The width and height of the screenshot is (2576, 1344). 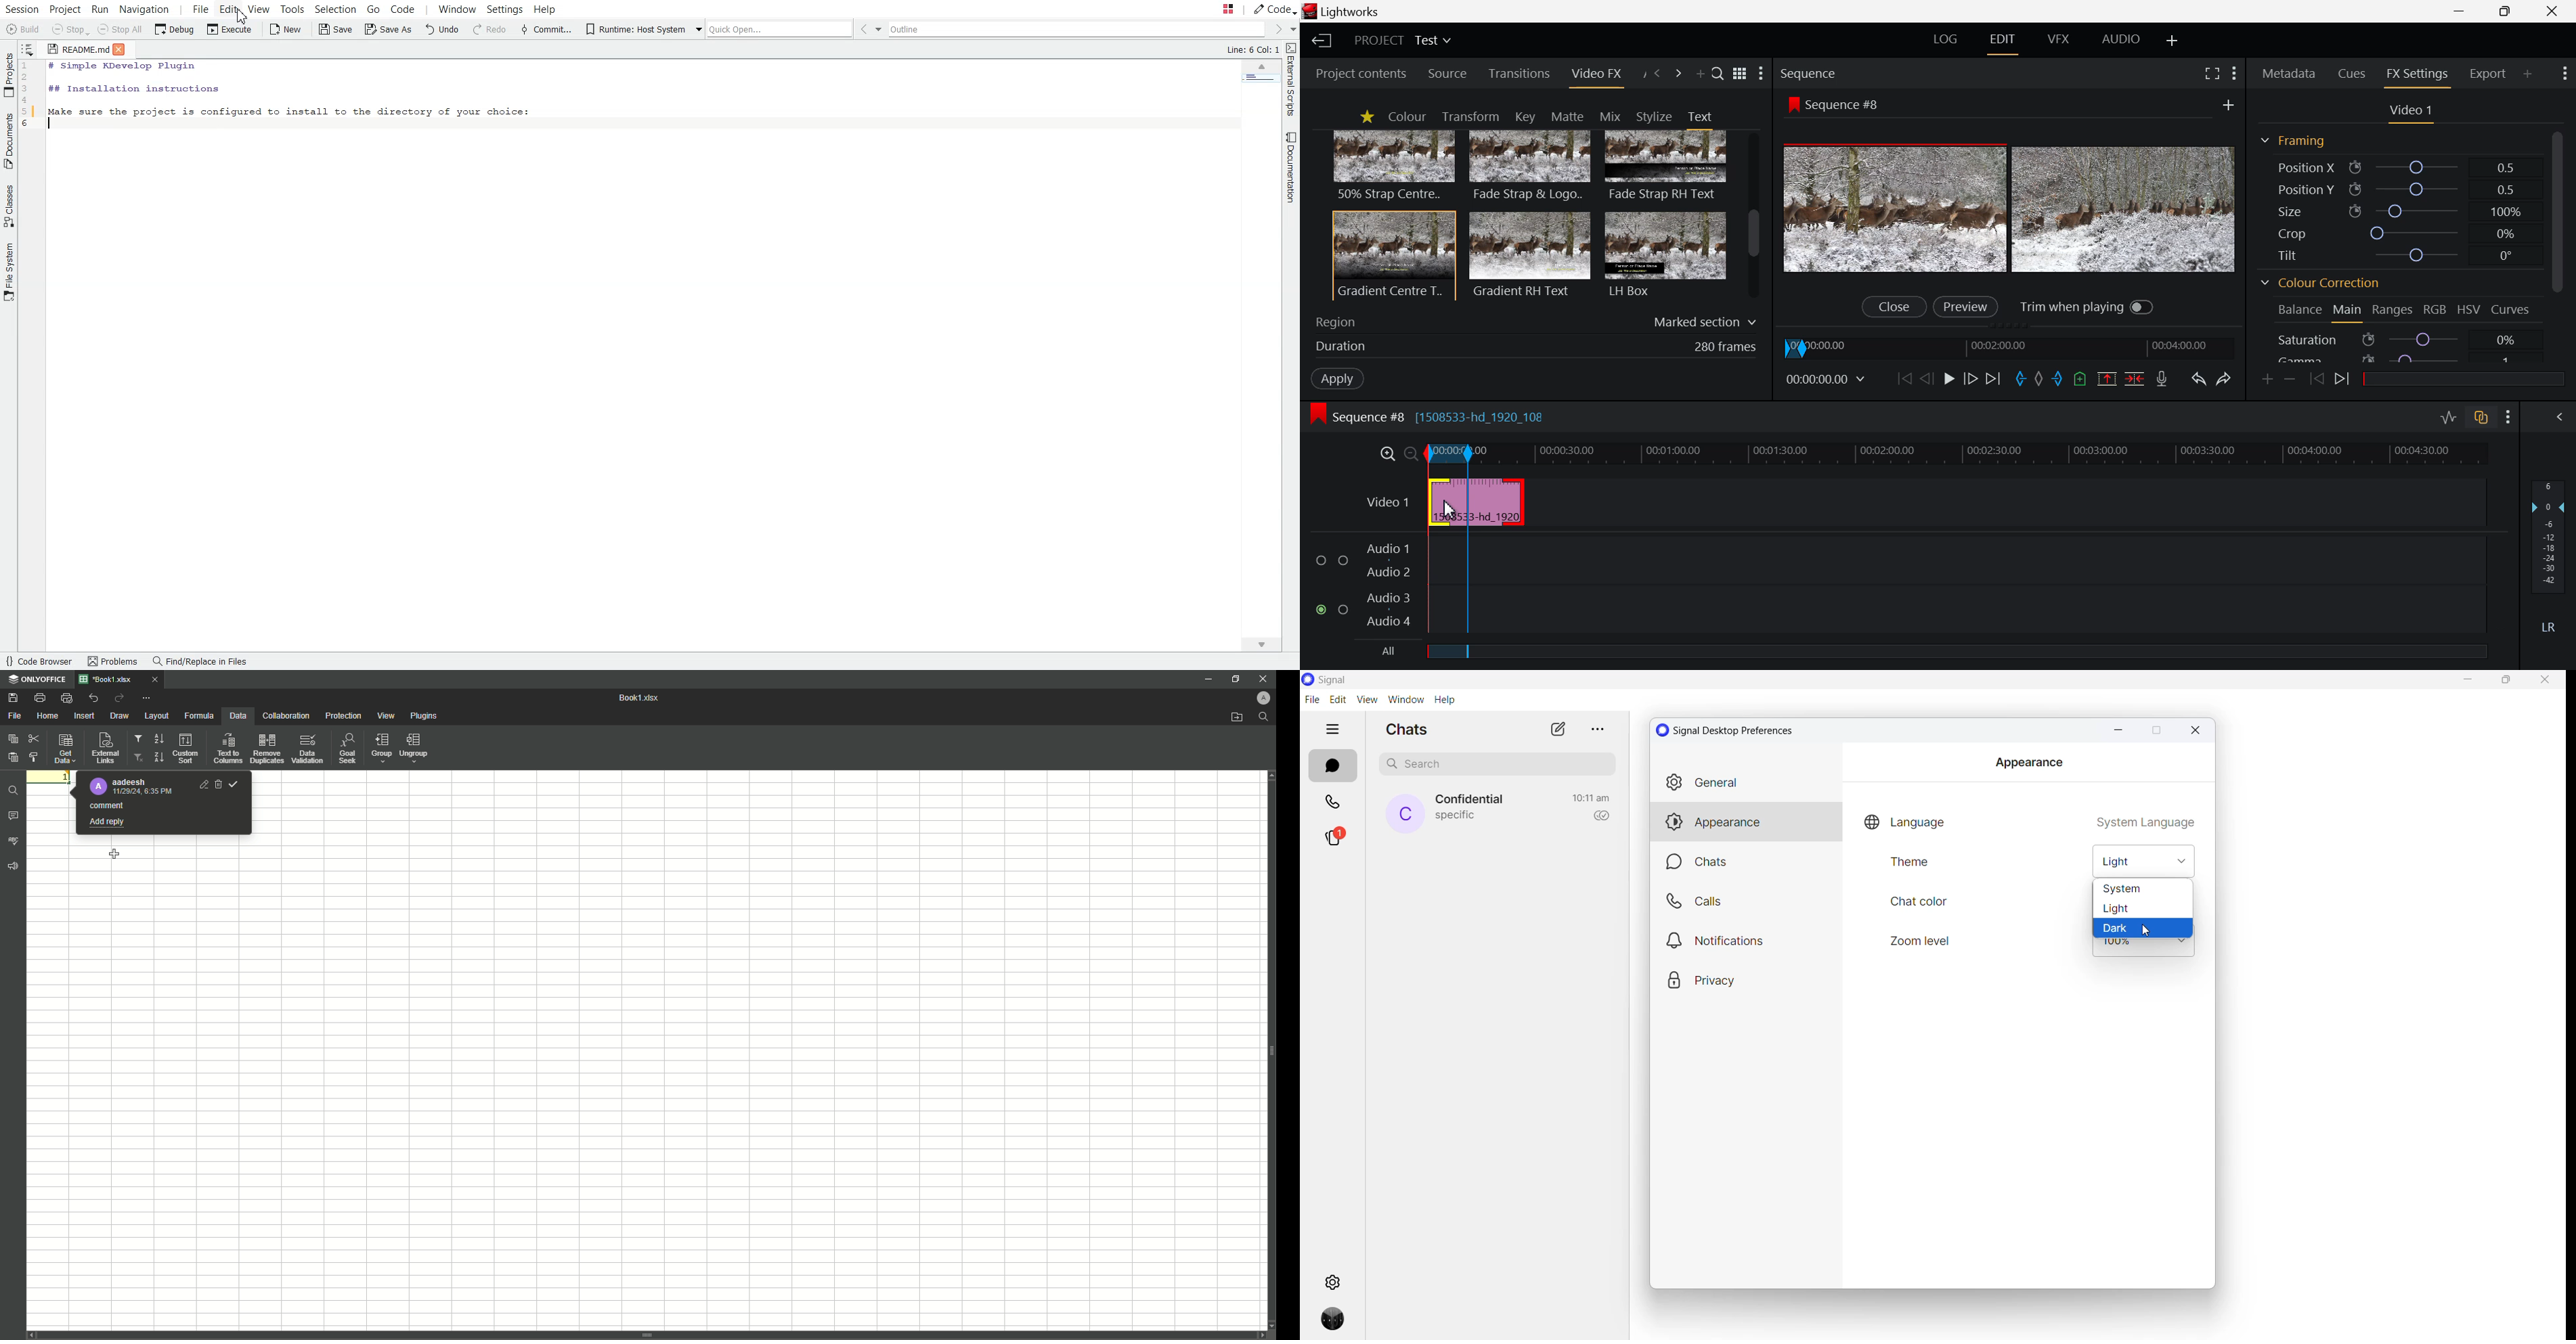 What do you see at coordinates (23, 29) in the screenshot?
I see `Build` at bounding box center [23, 29].